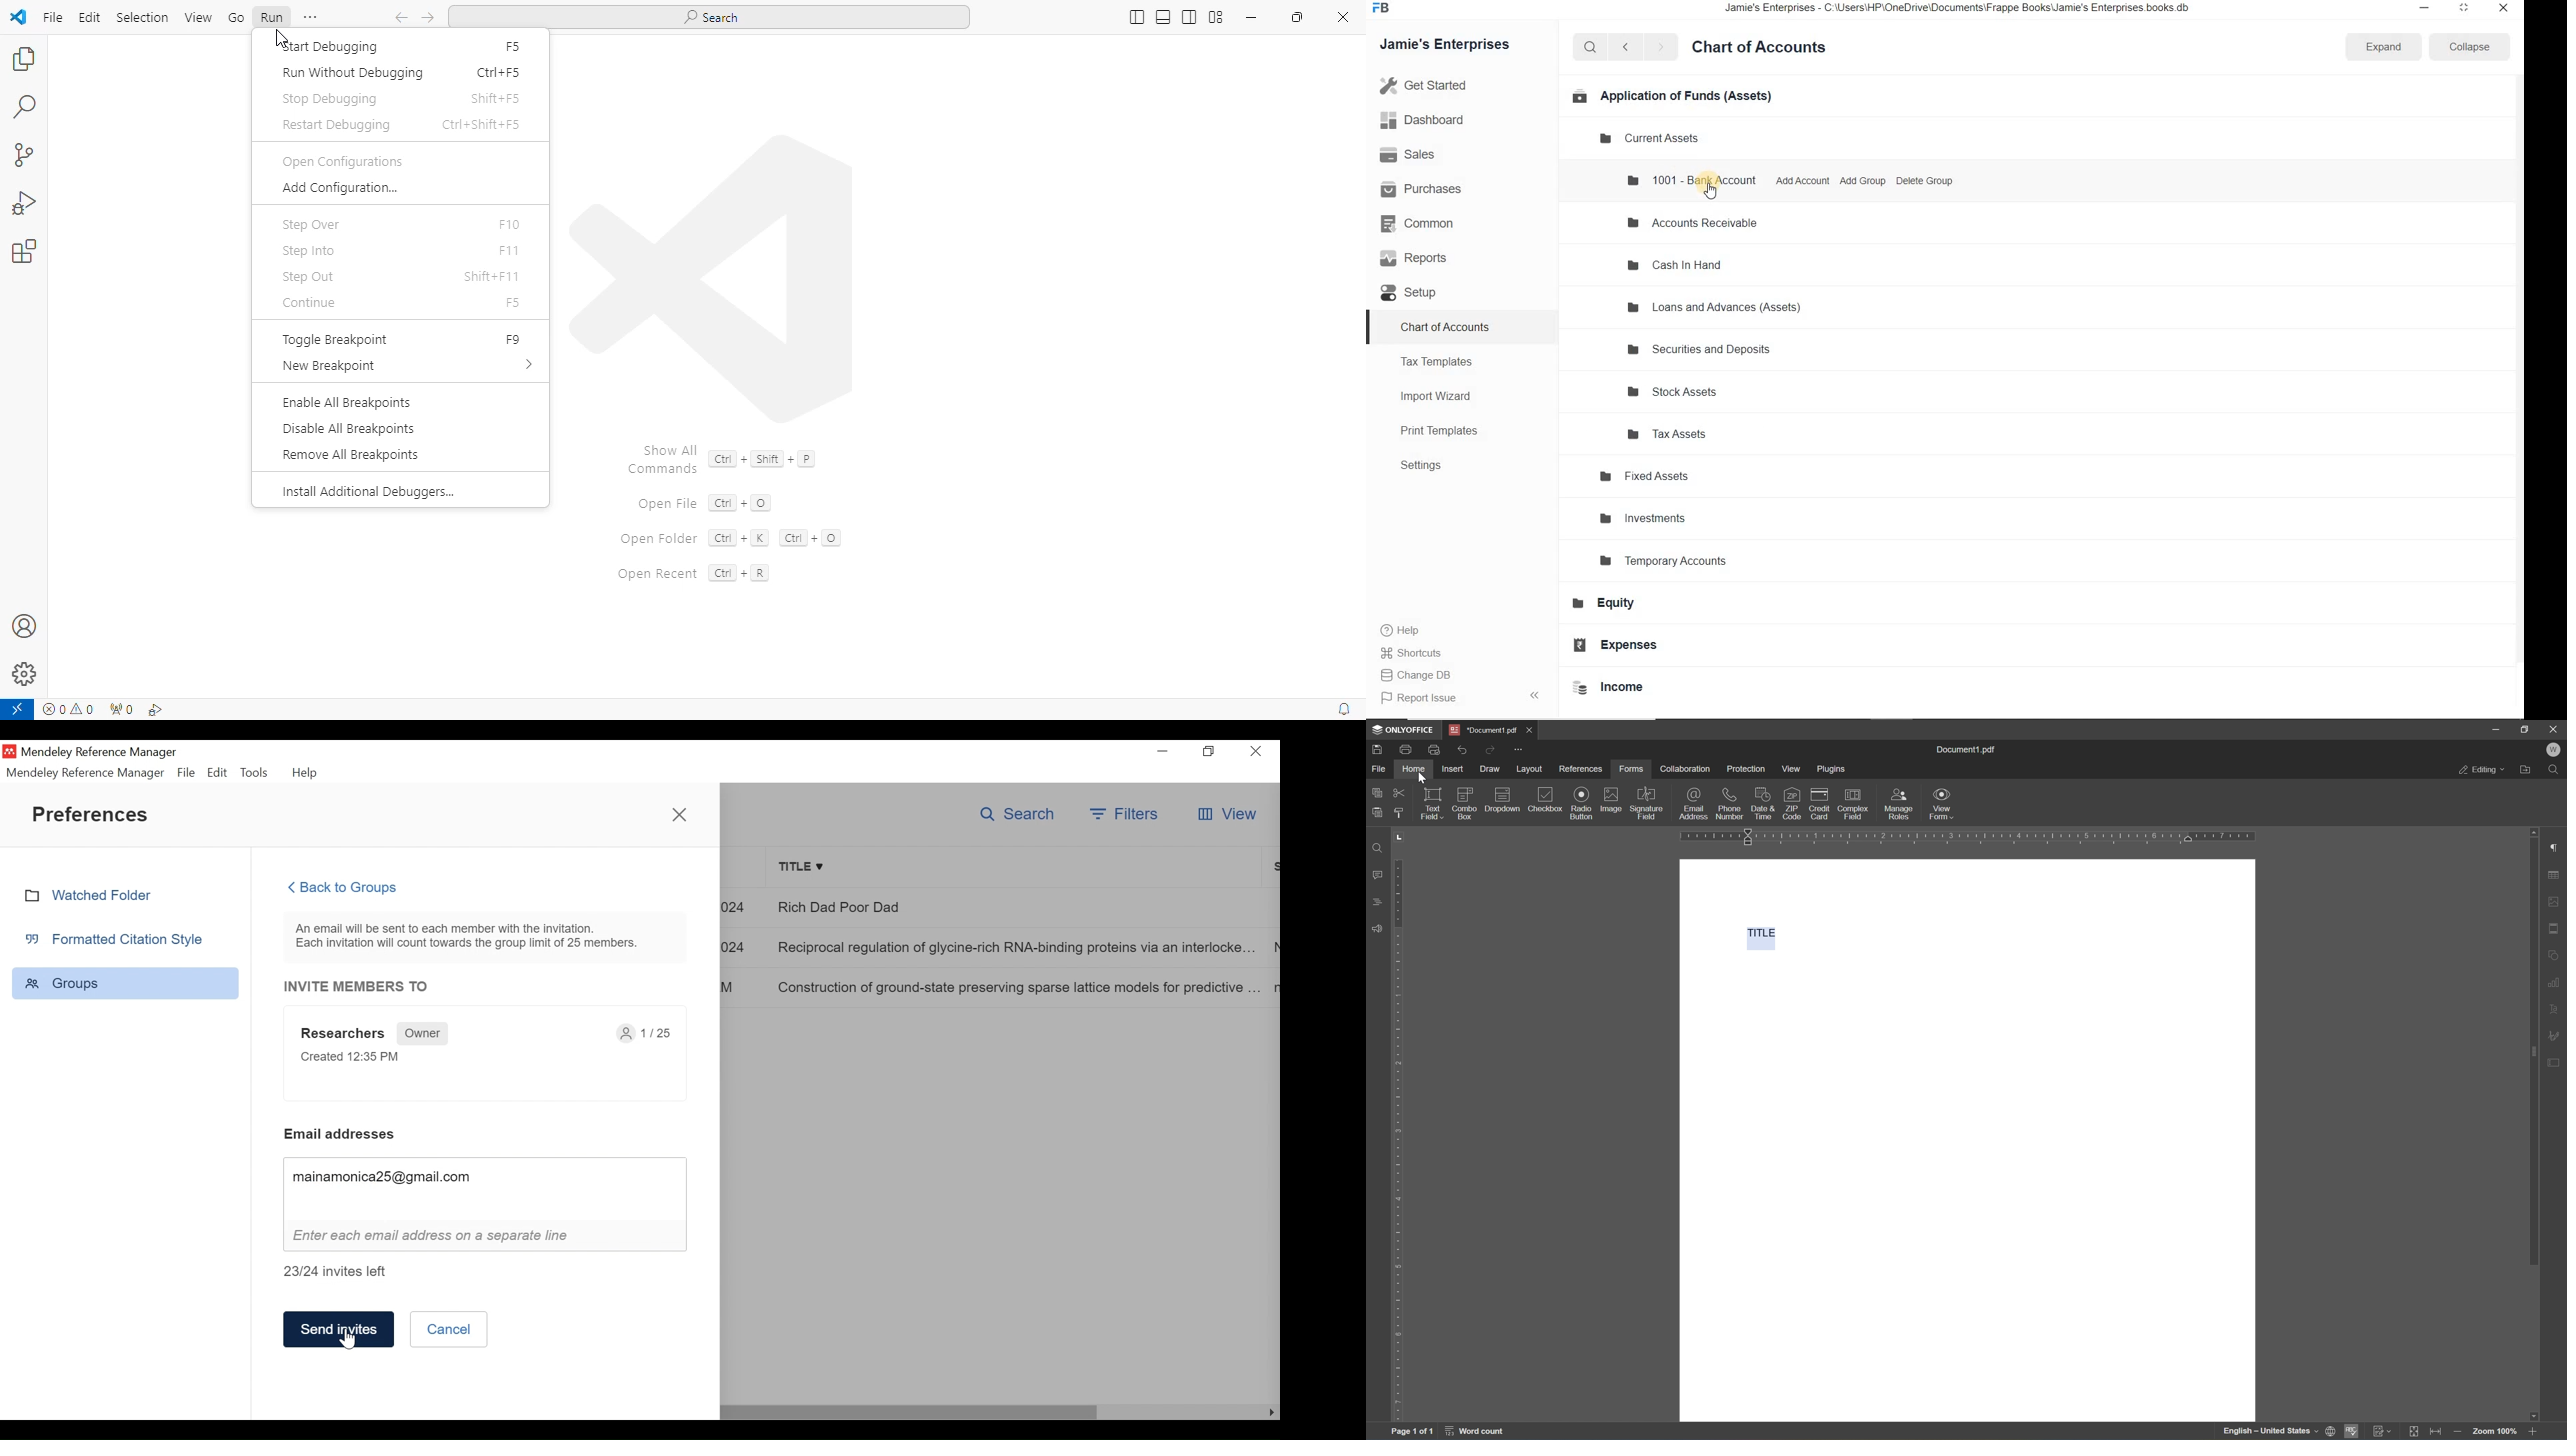 This screenshot has height=1456, width=2576. I want to click on 1/25, so click(650, 1035).